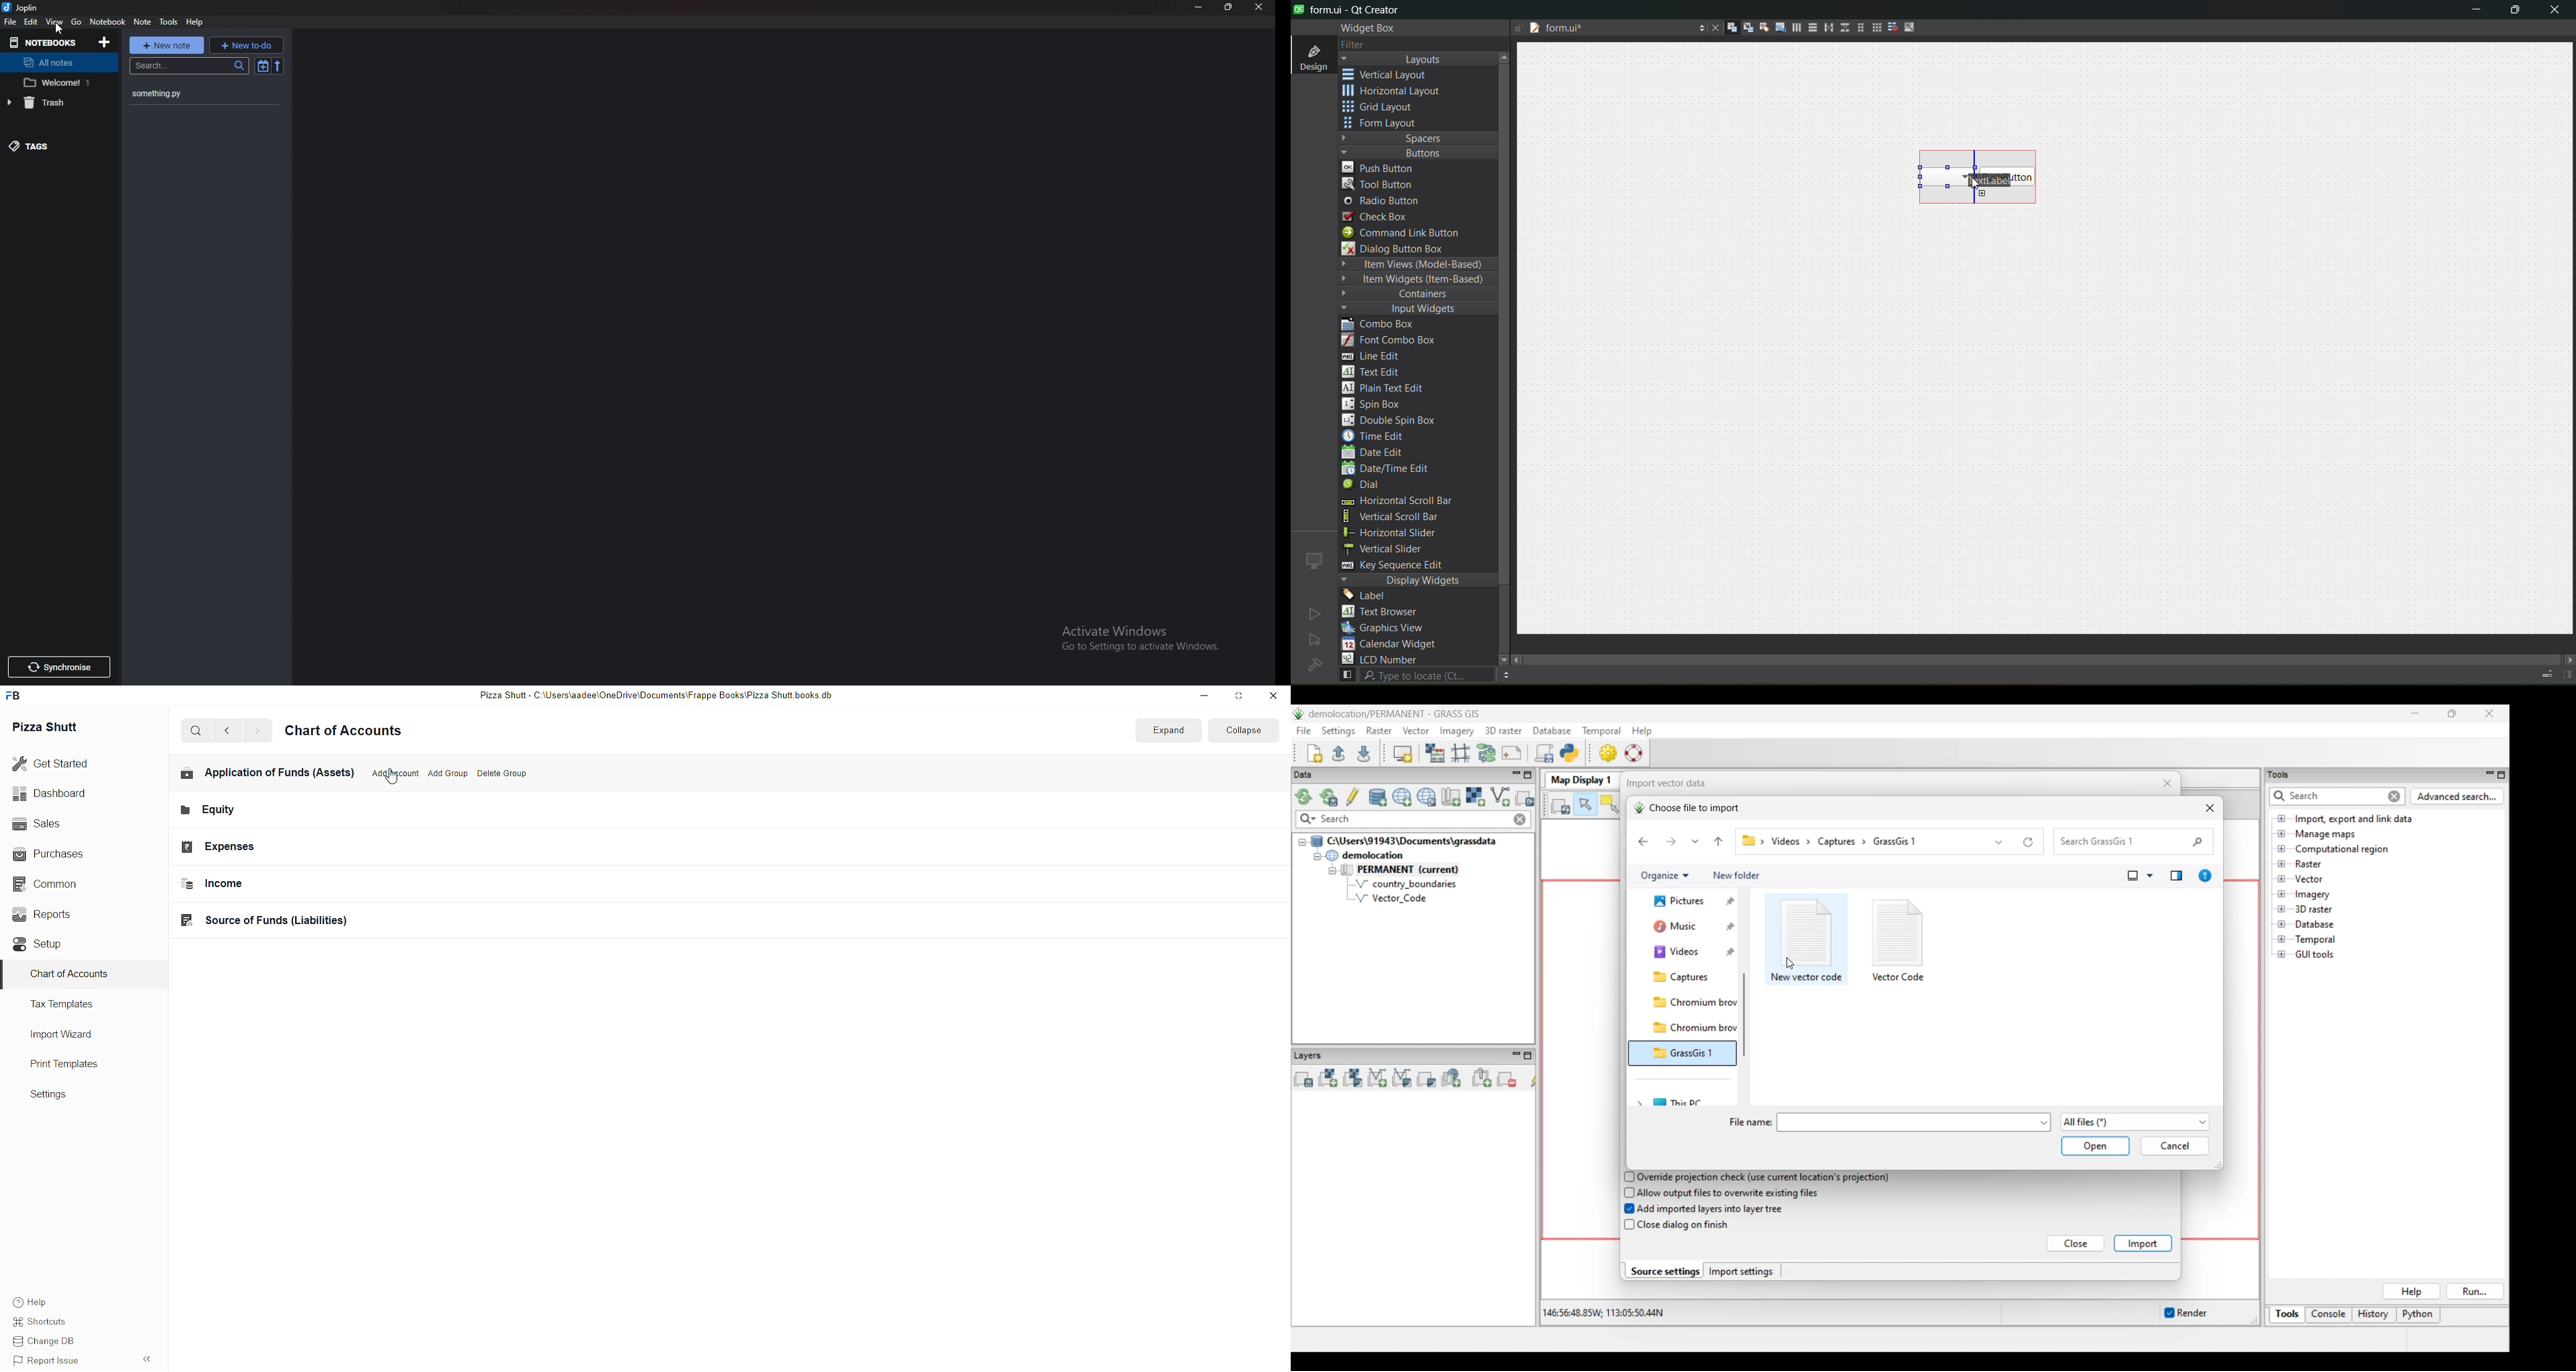  What do you see at coordinates (259, 776) in the screenshot?
I see `Application of funds(Assets)` at bounding box center [259, 776].